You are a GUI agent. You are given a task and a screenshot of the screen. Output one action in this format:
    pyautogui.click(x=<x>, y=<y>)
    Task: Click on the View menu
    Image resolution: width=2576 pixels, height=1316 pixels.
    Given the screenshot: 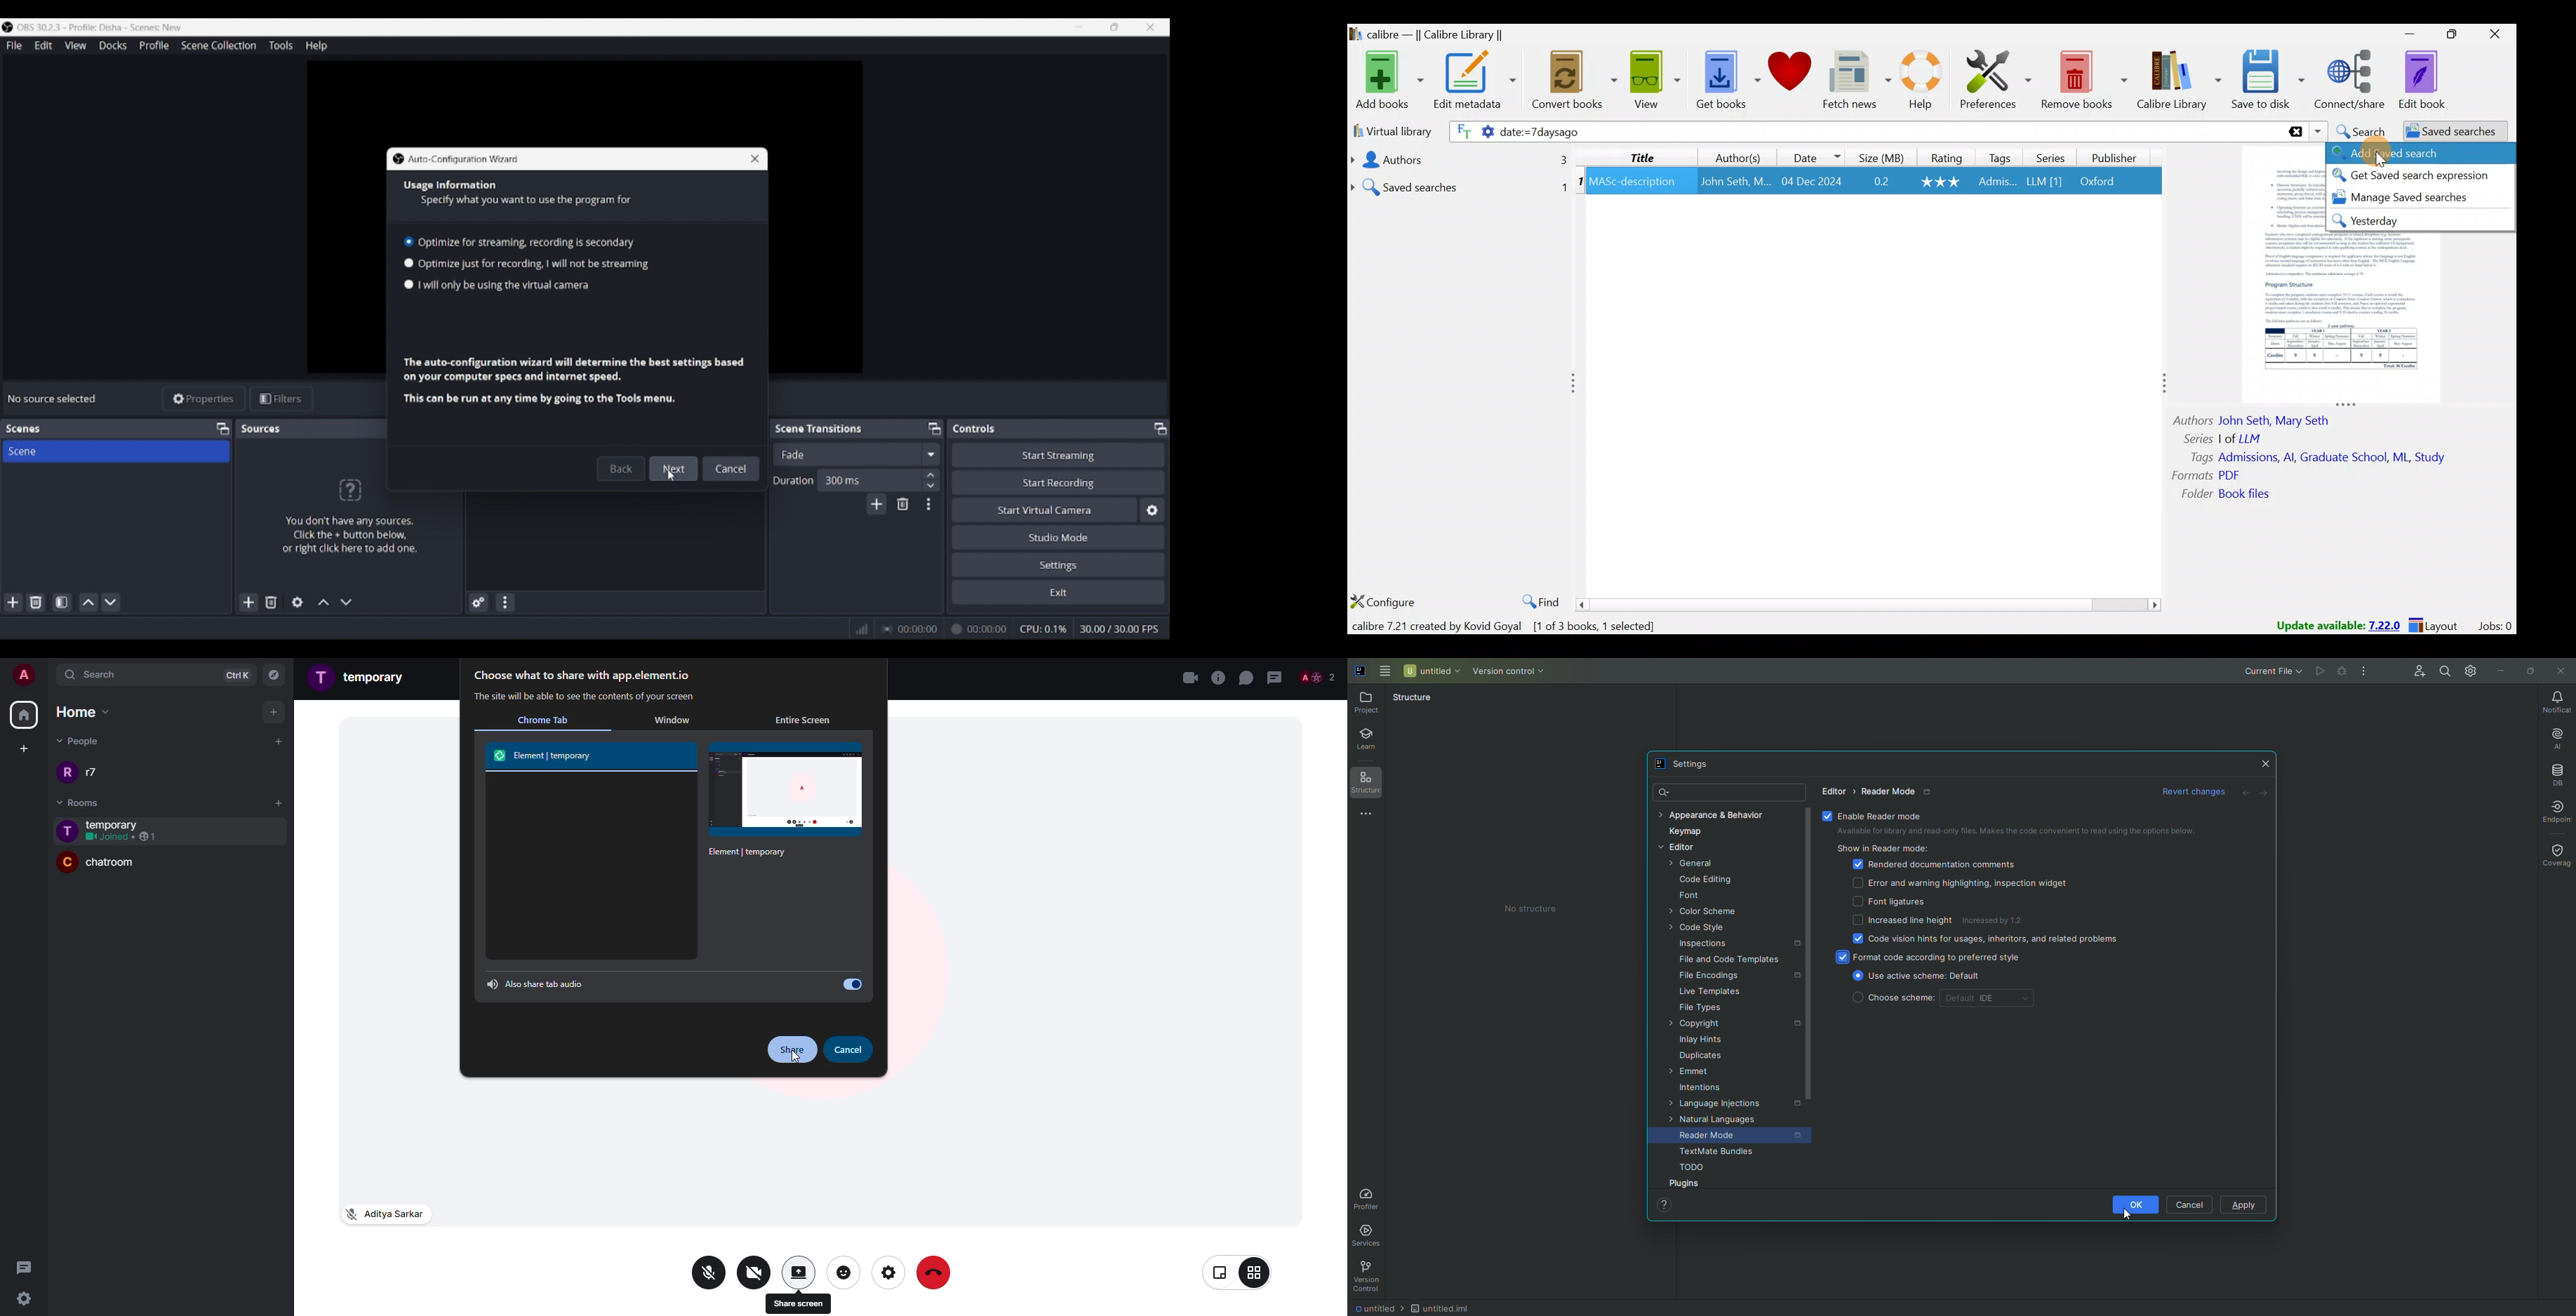 What is the action you would take?
    pyautogui.click(x=76, y=45)
    